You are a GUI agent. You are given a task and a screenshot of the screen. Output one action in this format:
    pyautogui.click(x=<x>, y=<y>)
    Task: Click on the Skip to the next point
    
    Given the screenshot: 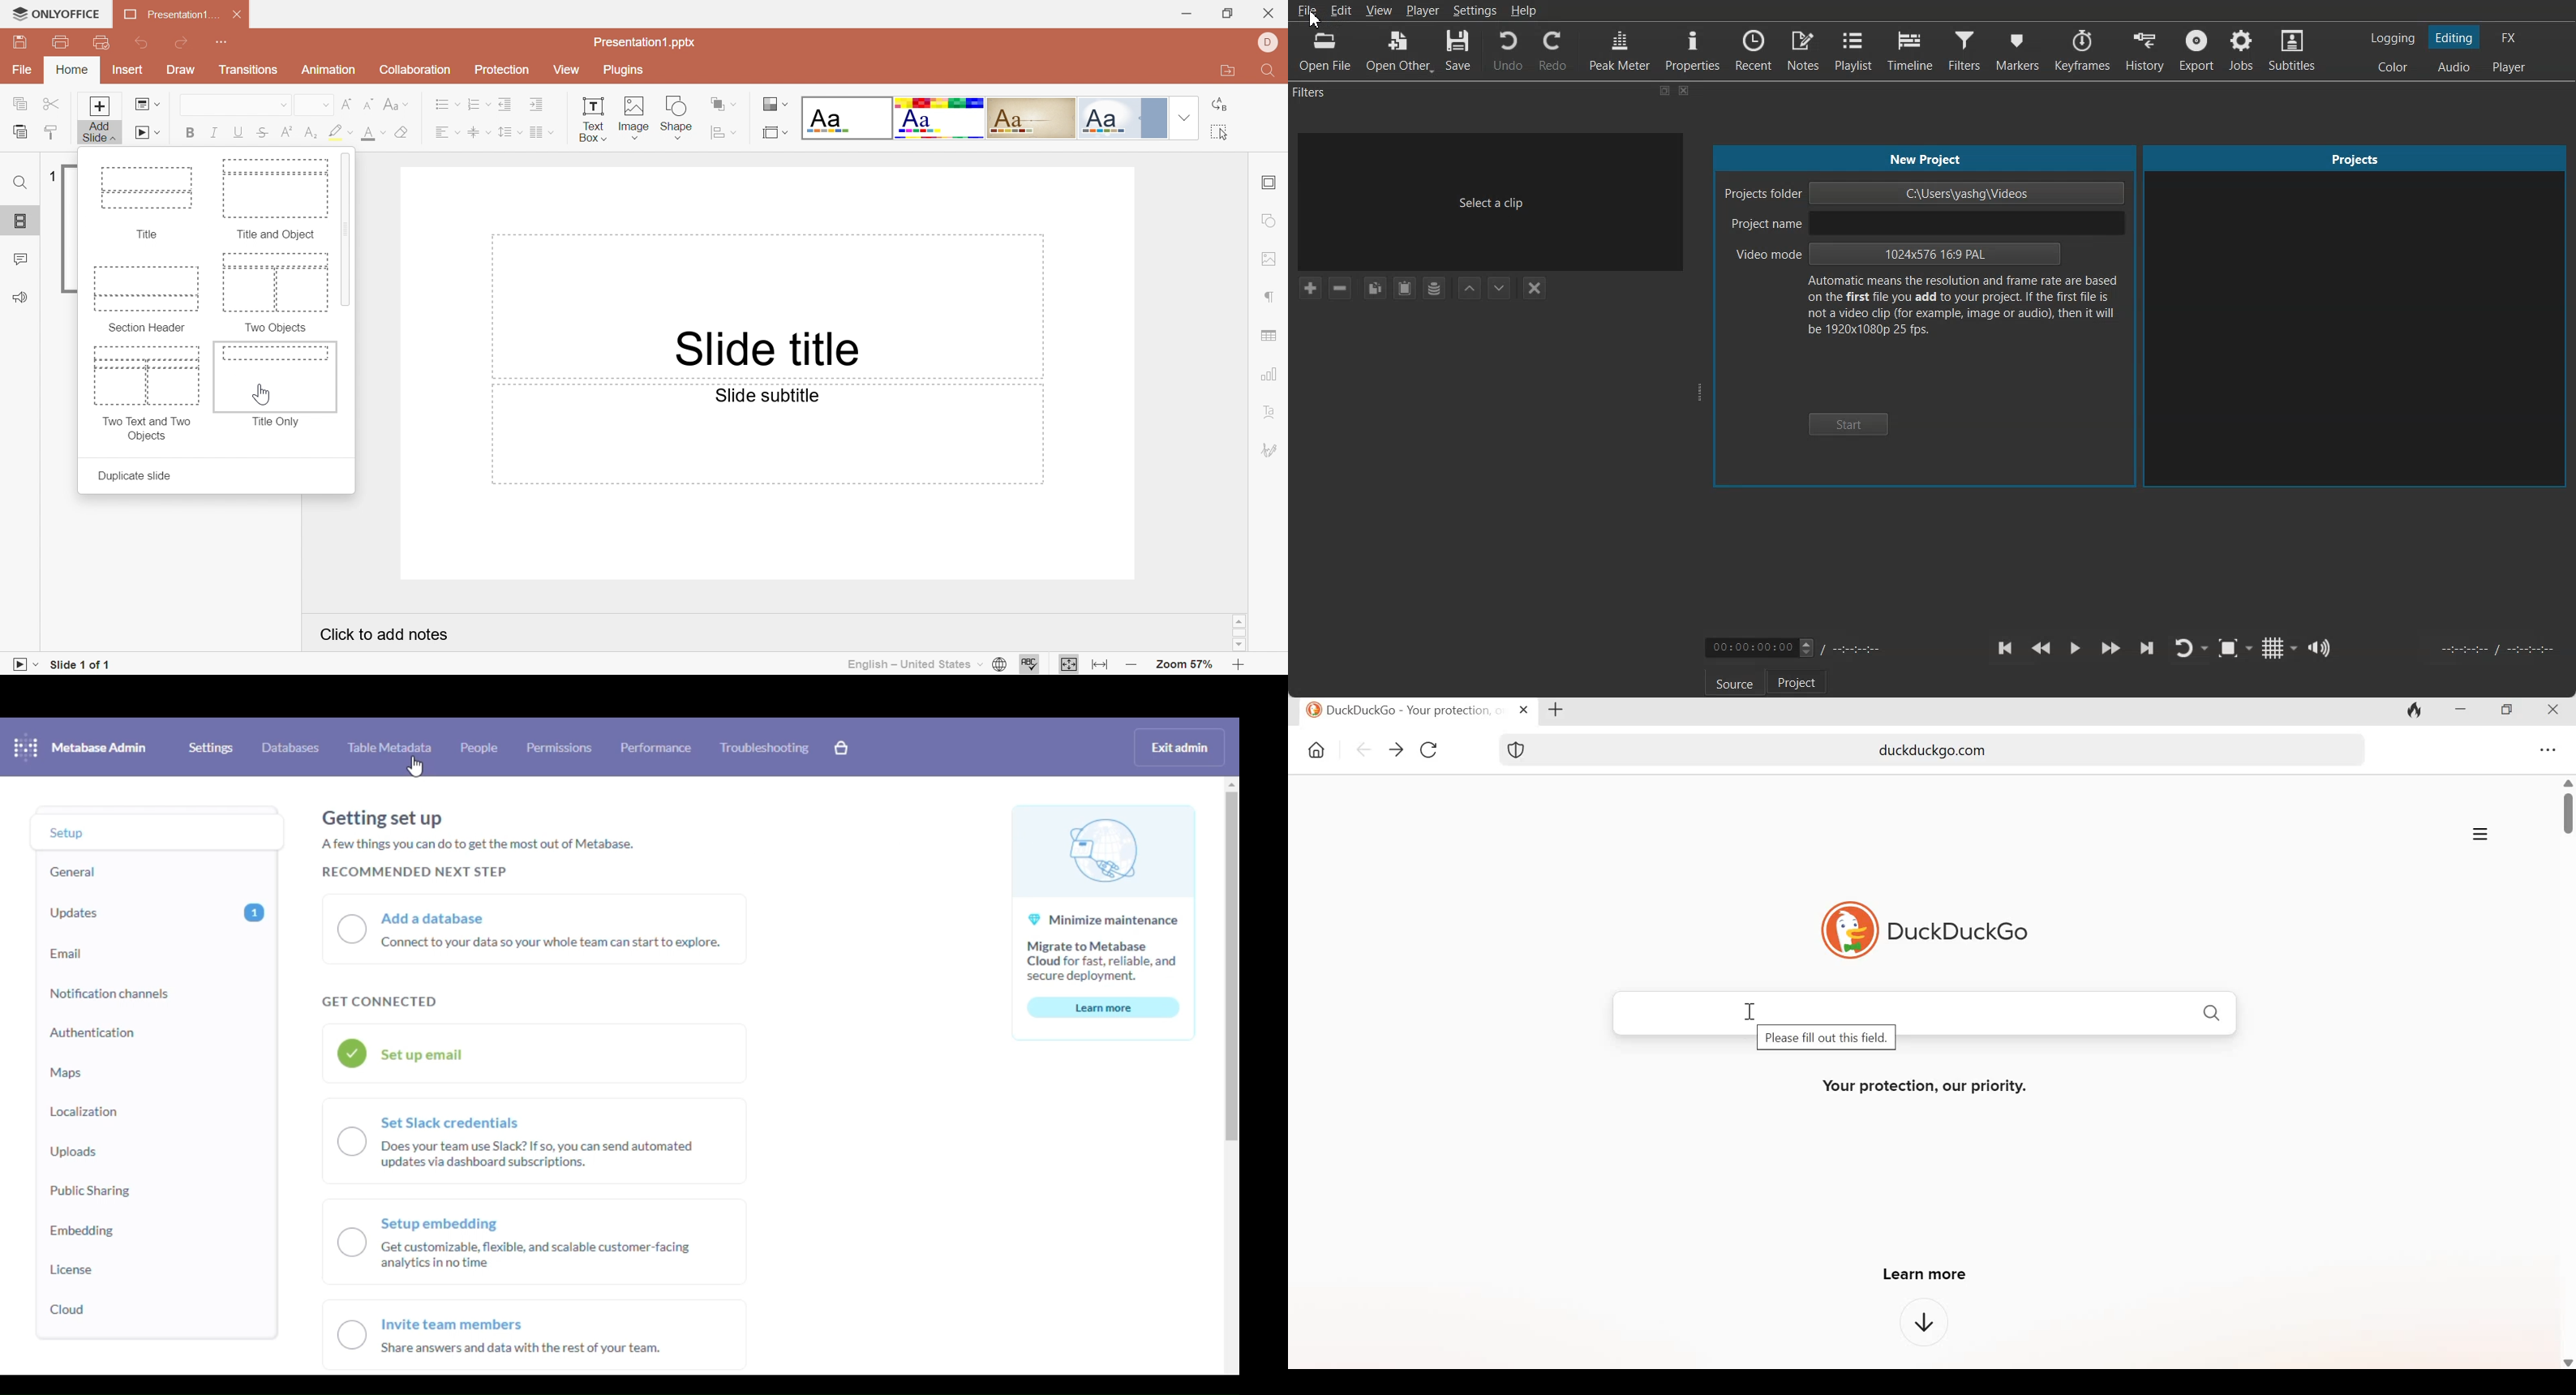 What is the action you would take?
    pyautogui.click(x=2146, y=648)
    